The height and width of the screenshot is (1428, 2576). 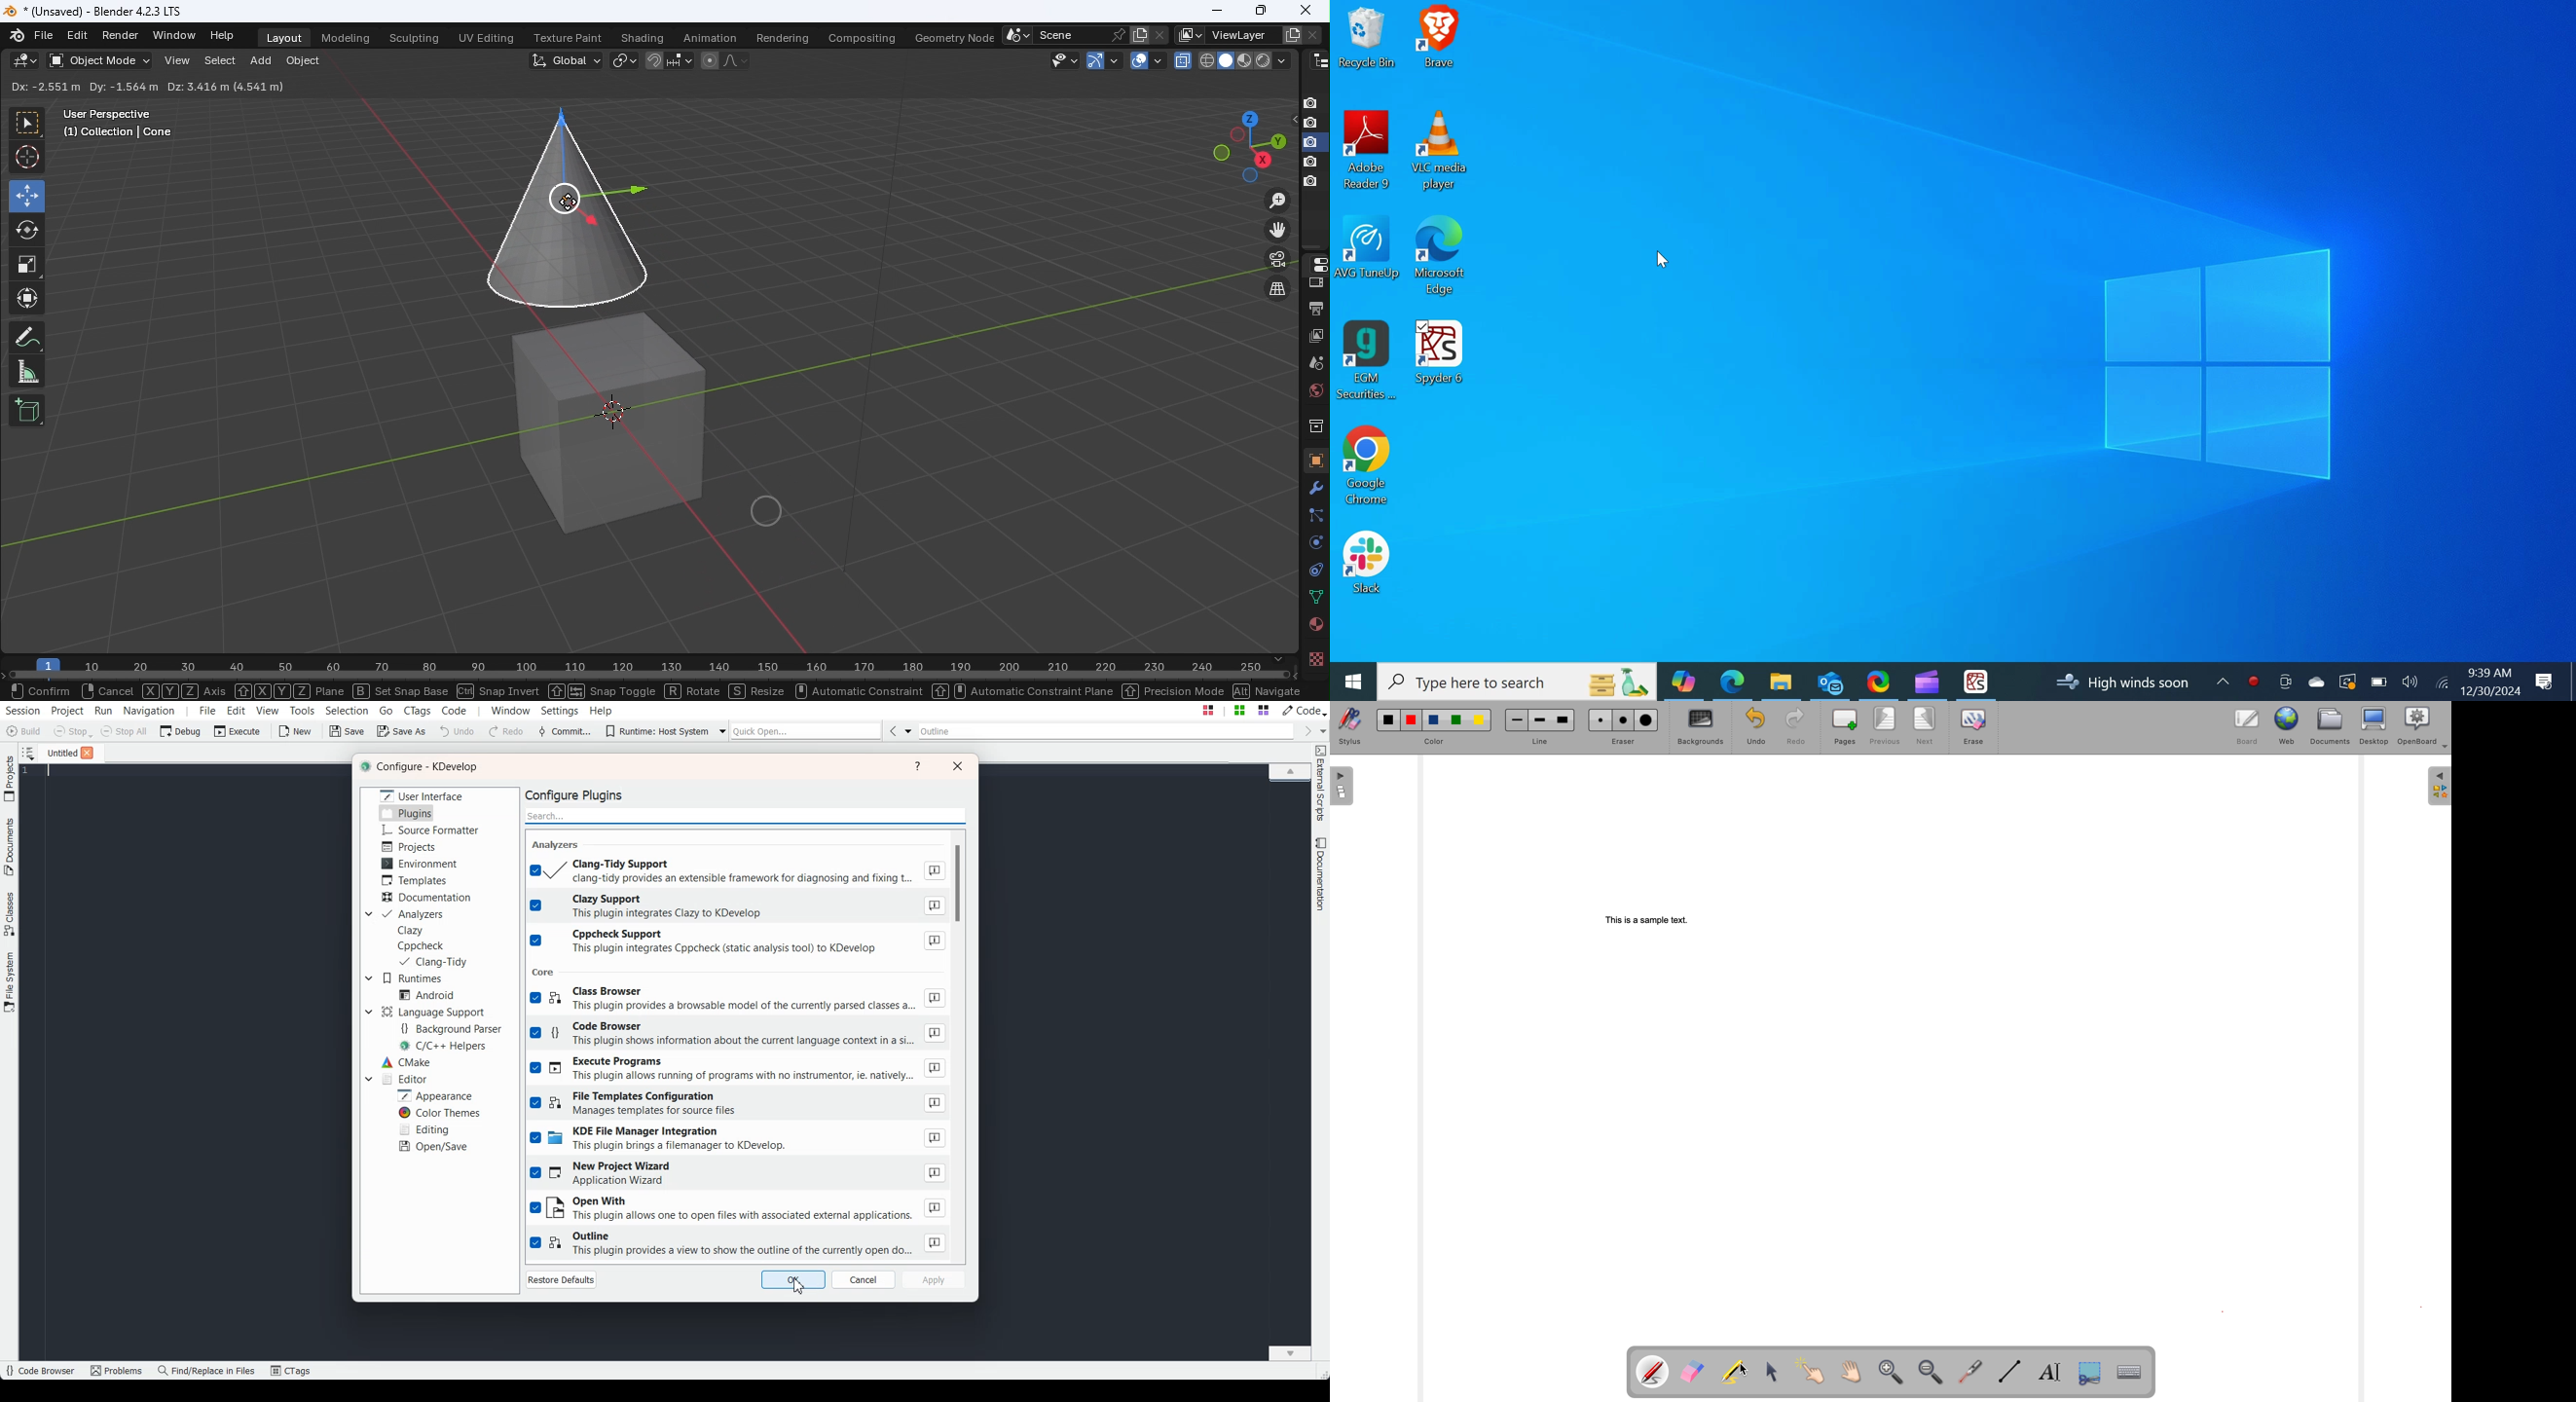 What do you see at coordinates (1830, 680) in the screenshot?
I see `Outlook Desktop Icon` at bounding box center [1830, 680].